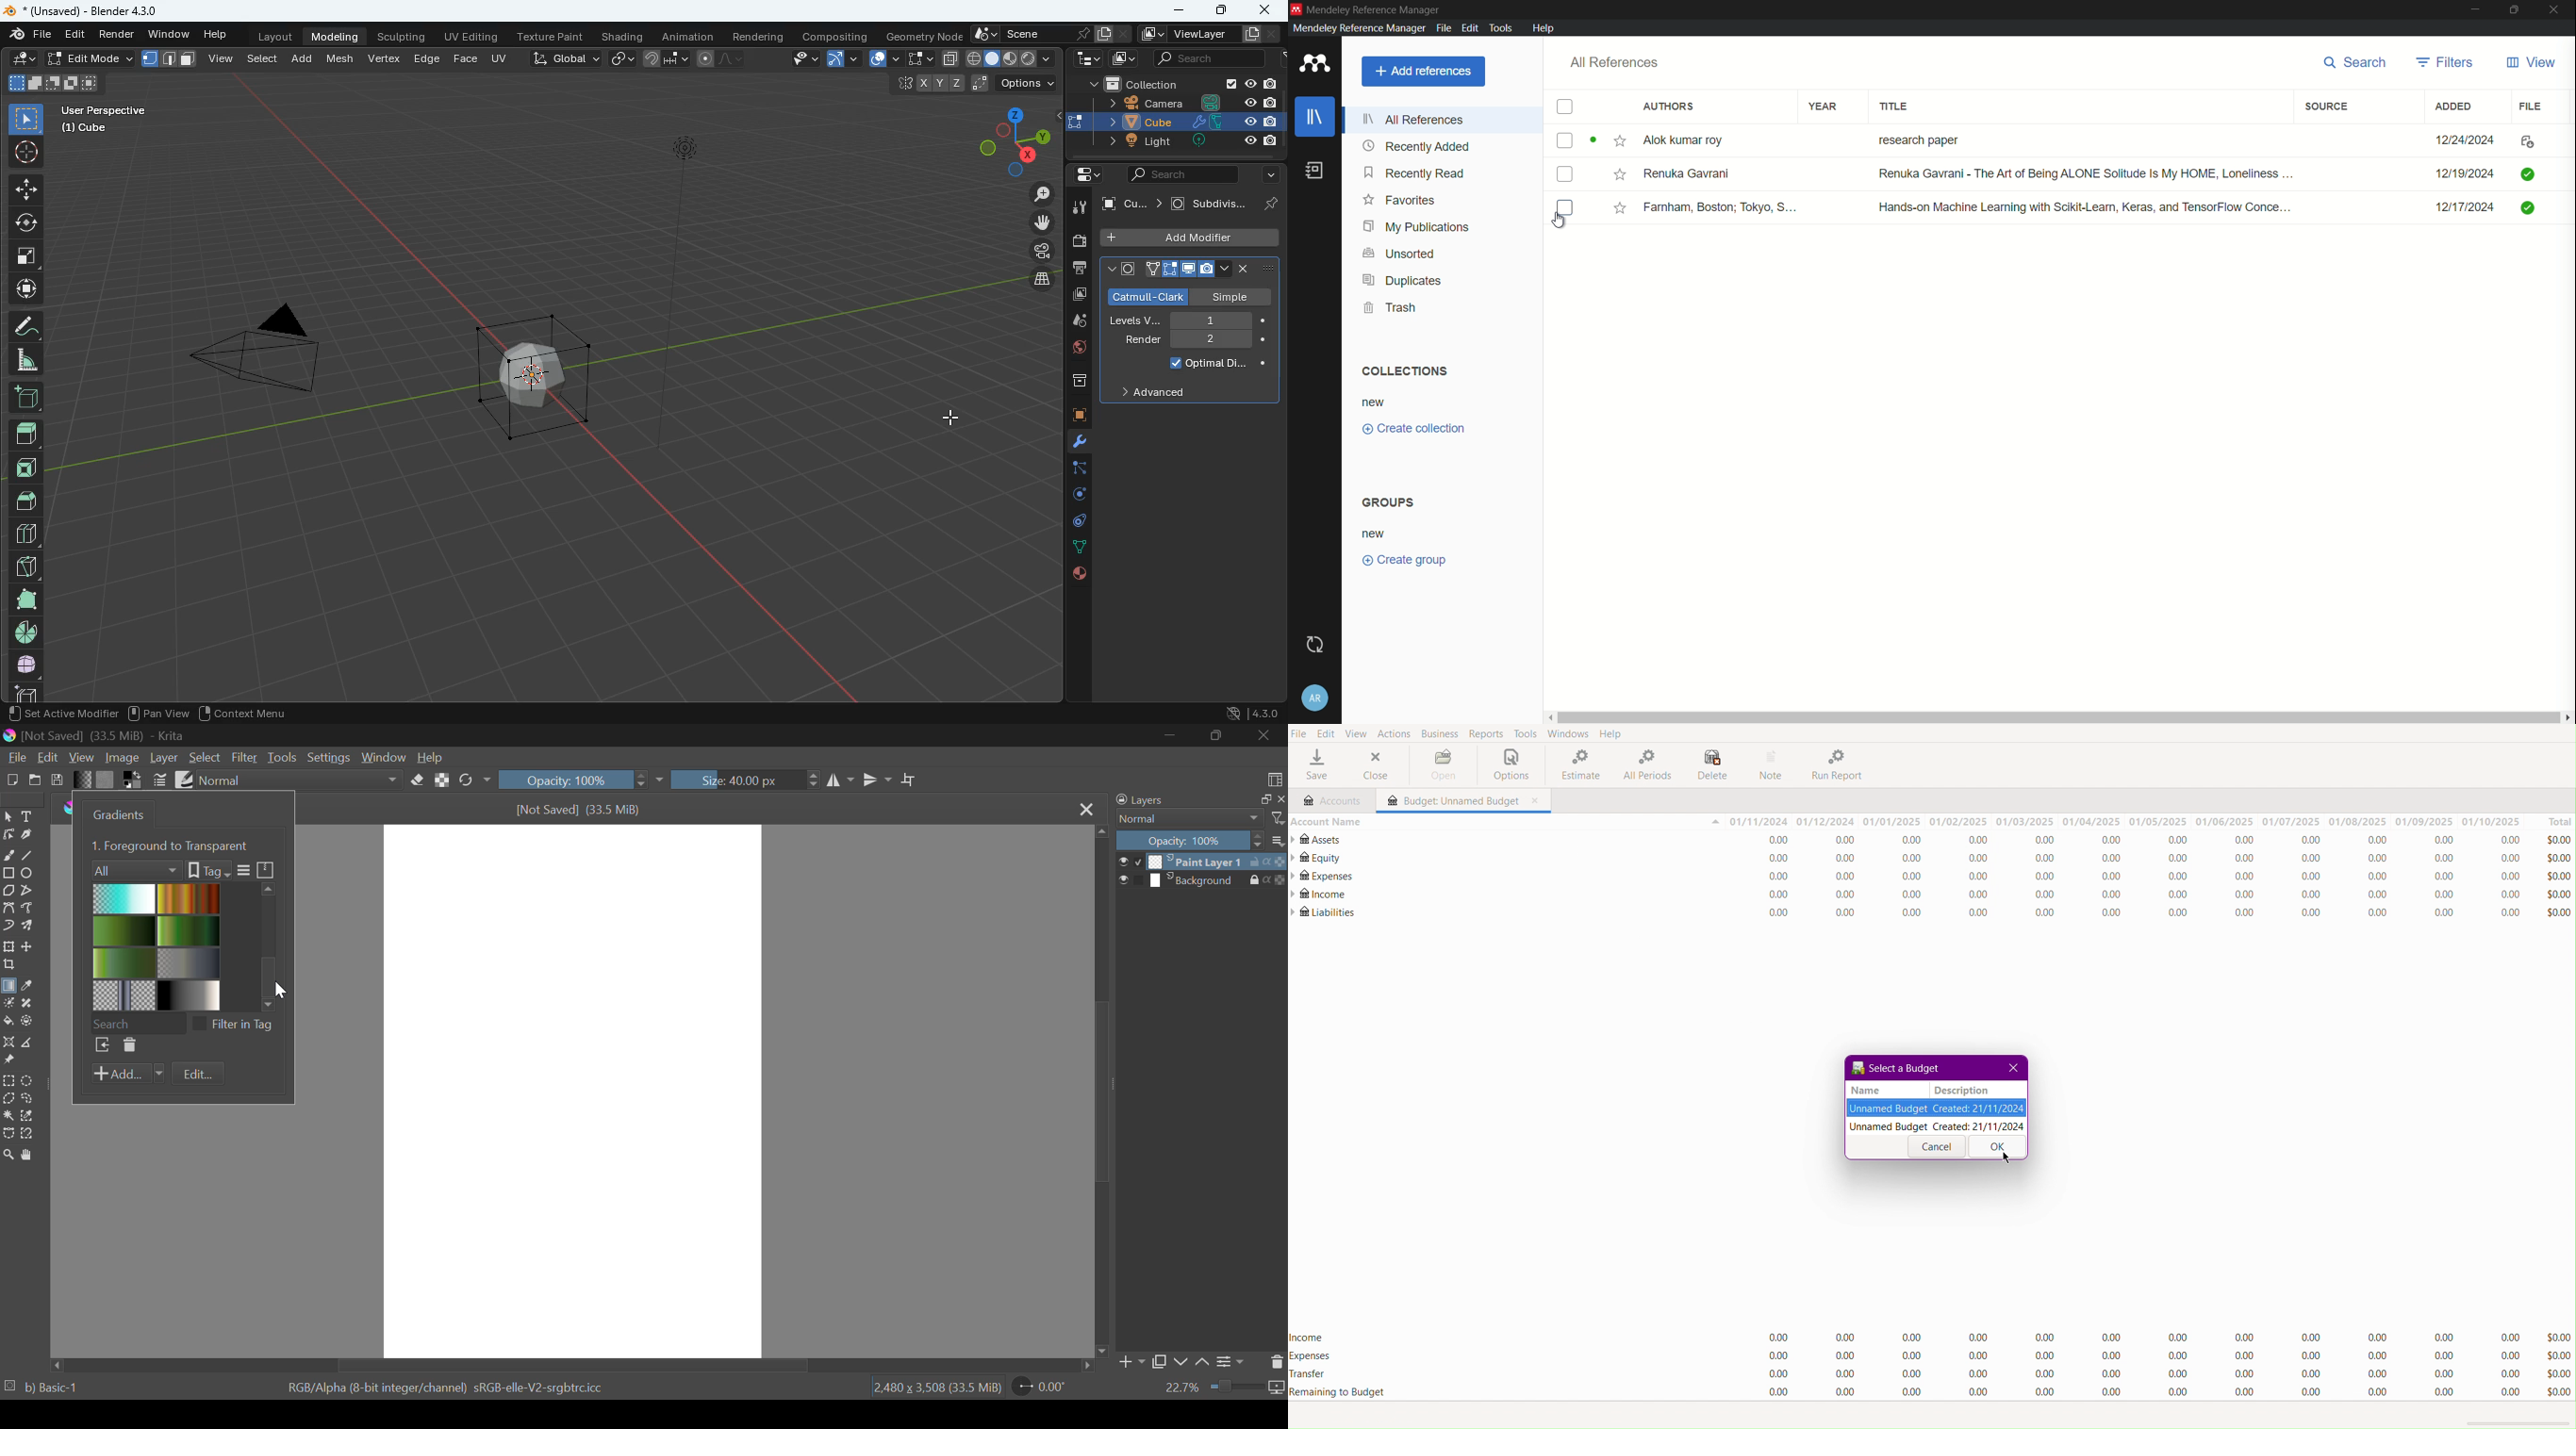 This screenshot has width=2576, height=1456. I want to click on Income Values, so click(2145, 1335).